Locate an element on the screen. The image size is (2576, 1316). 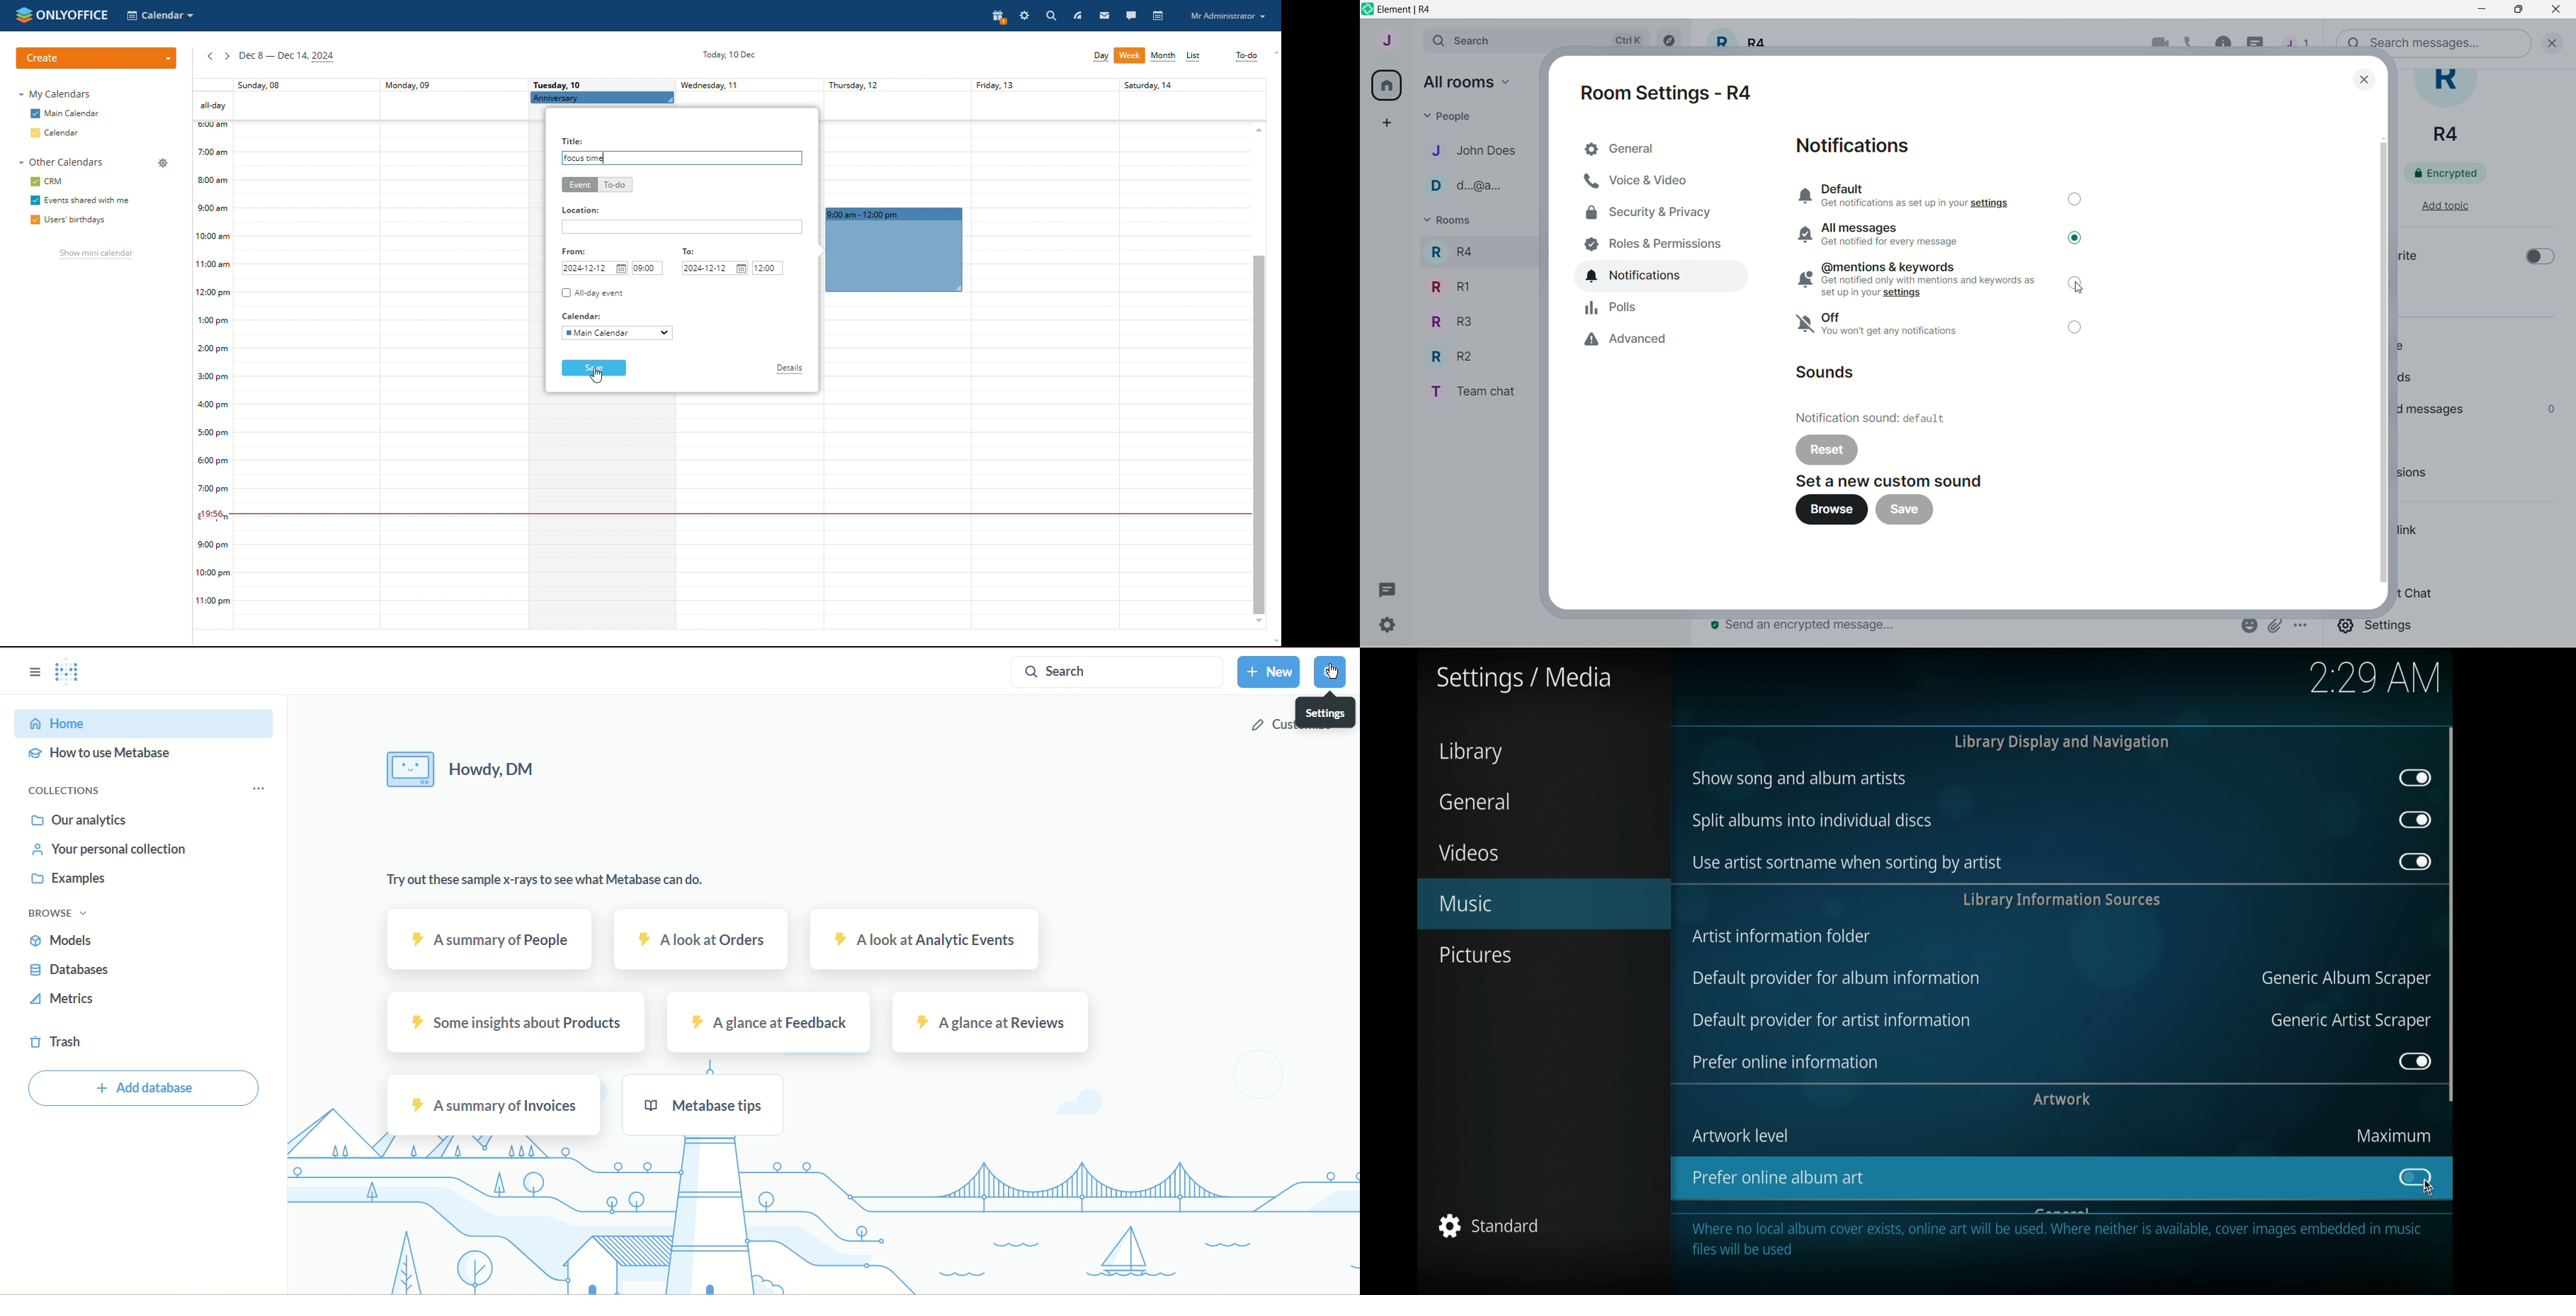
collections is located at coordinates (69, 793).